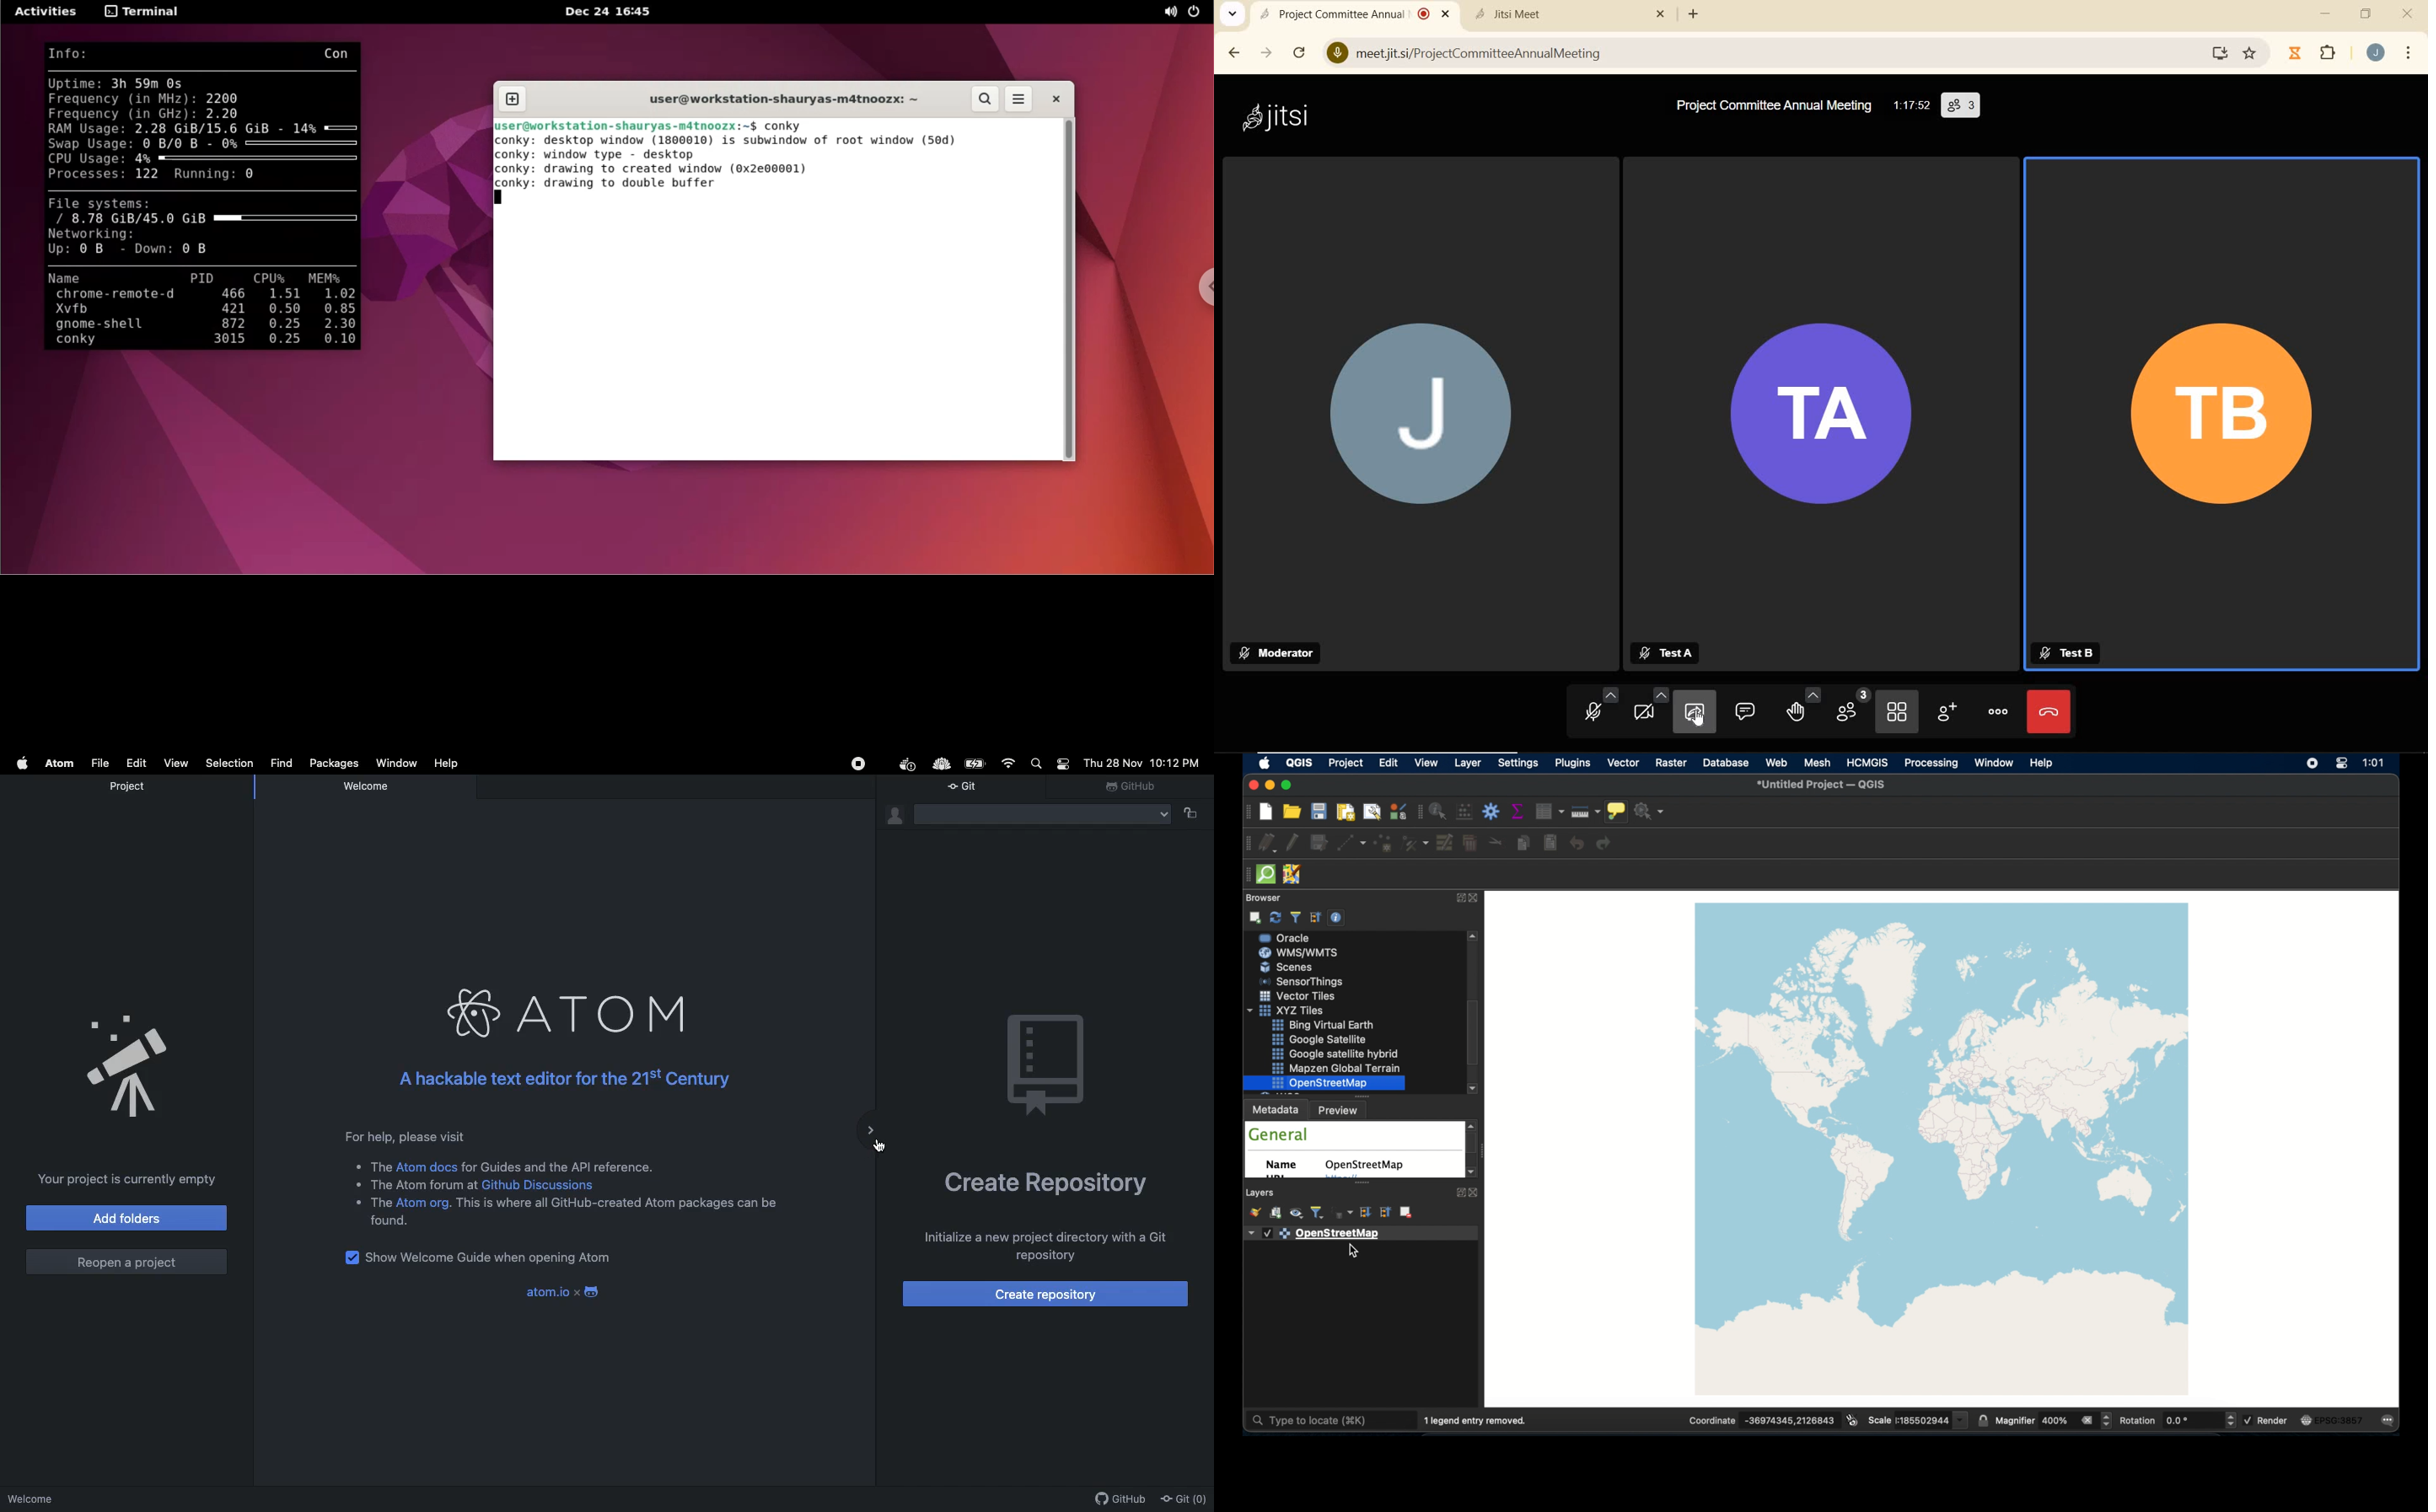 The height and width of the screenshot is (1512, 2436). Describe the element at coordinates (1458, 899) in the screenshot. I see `expand` at that location.